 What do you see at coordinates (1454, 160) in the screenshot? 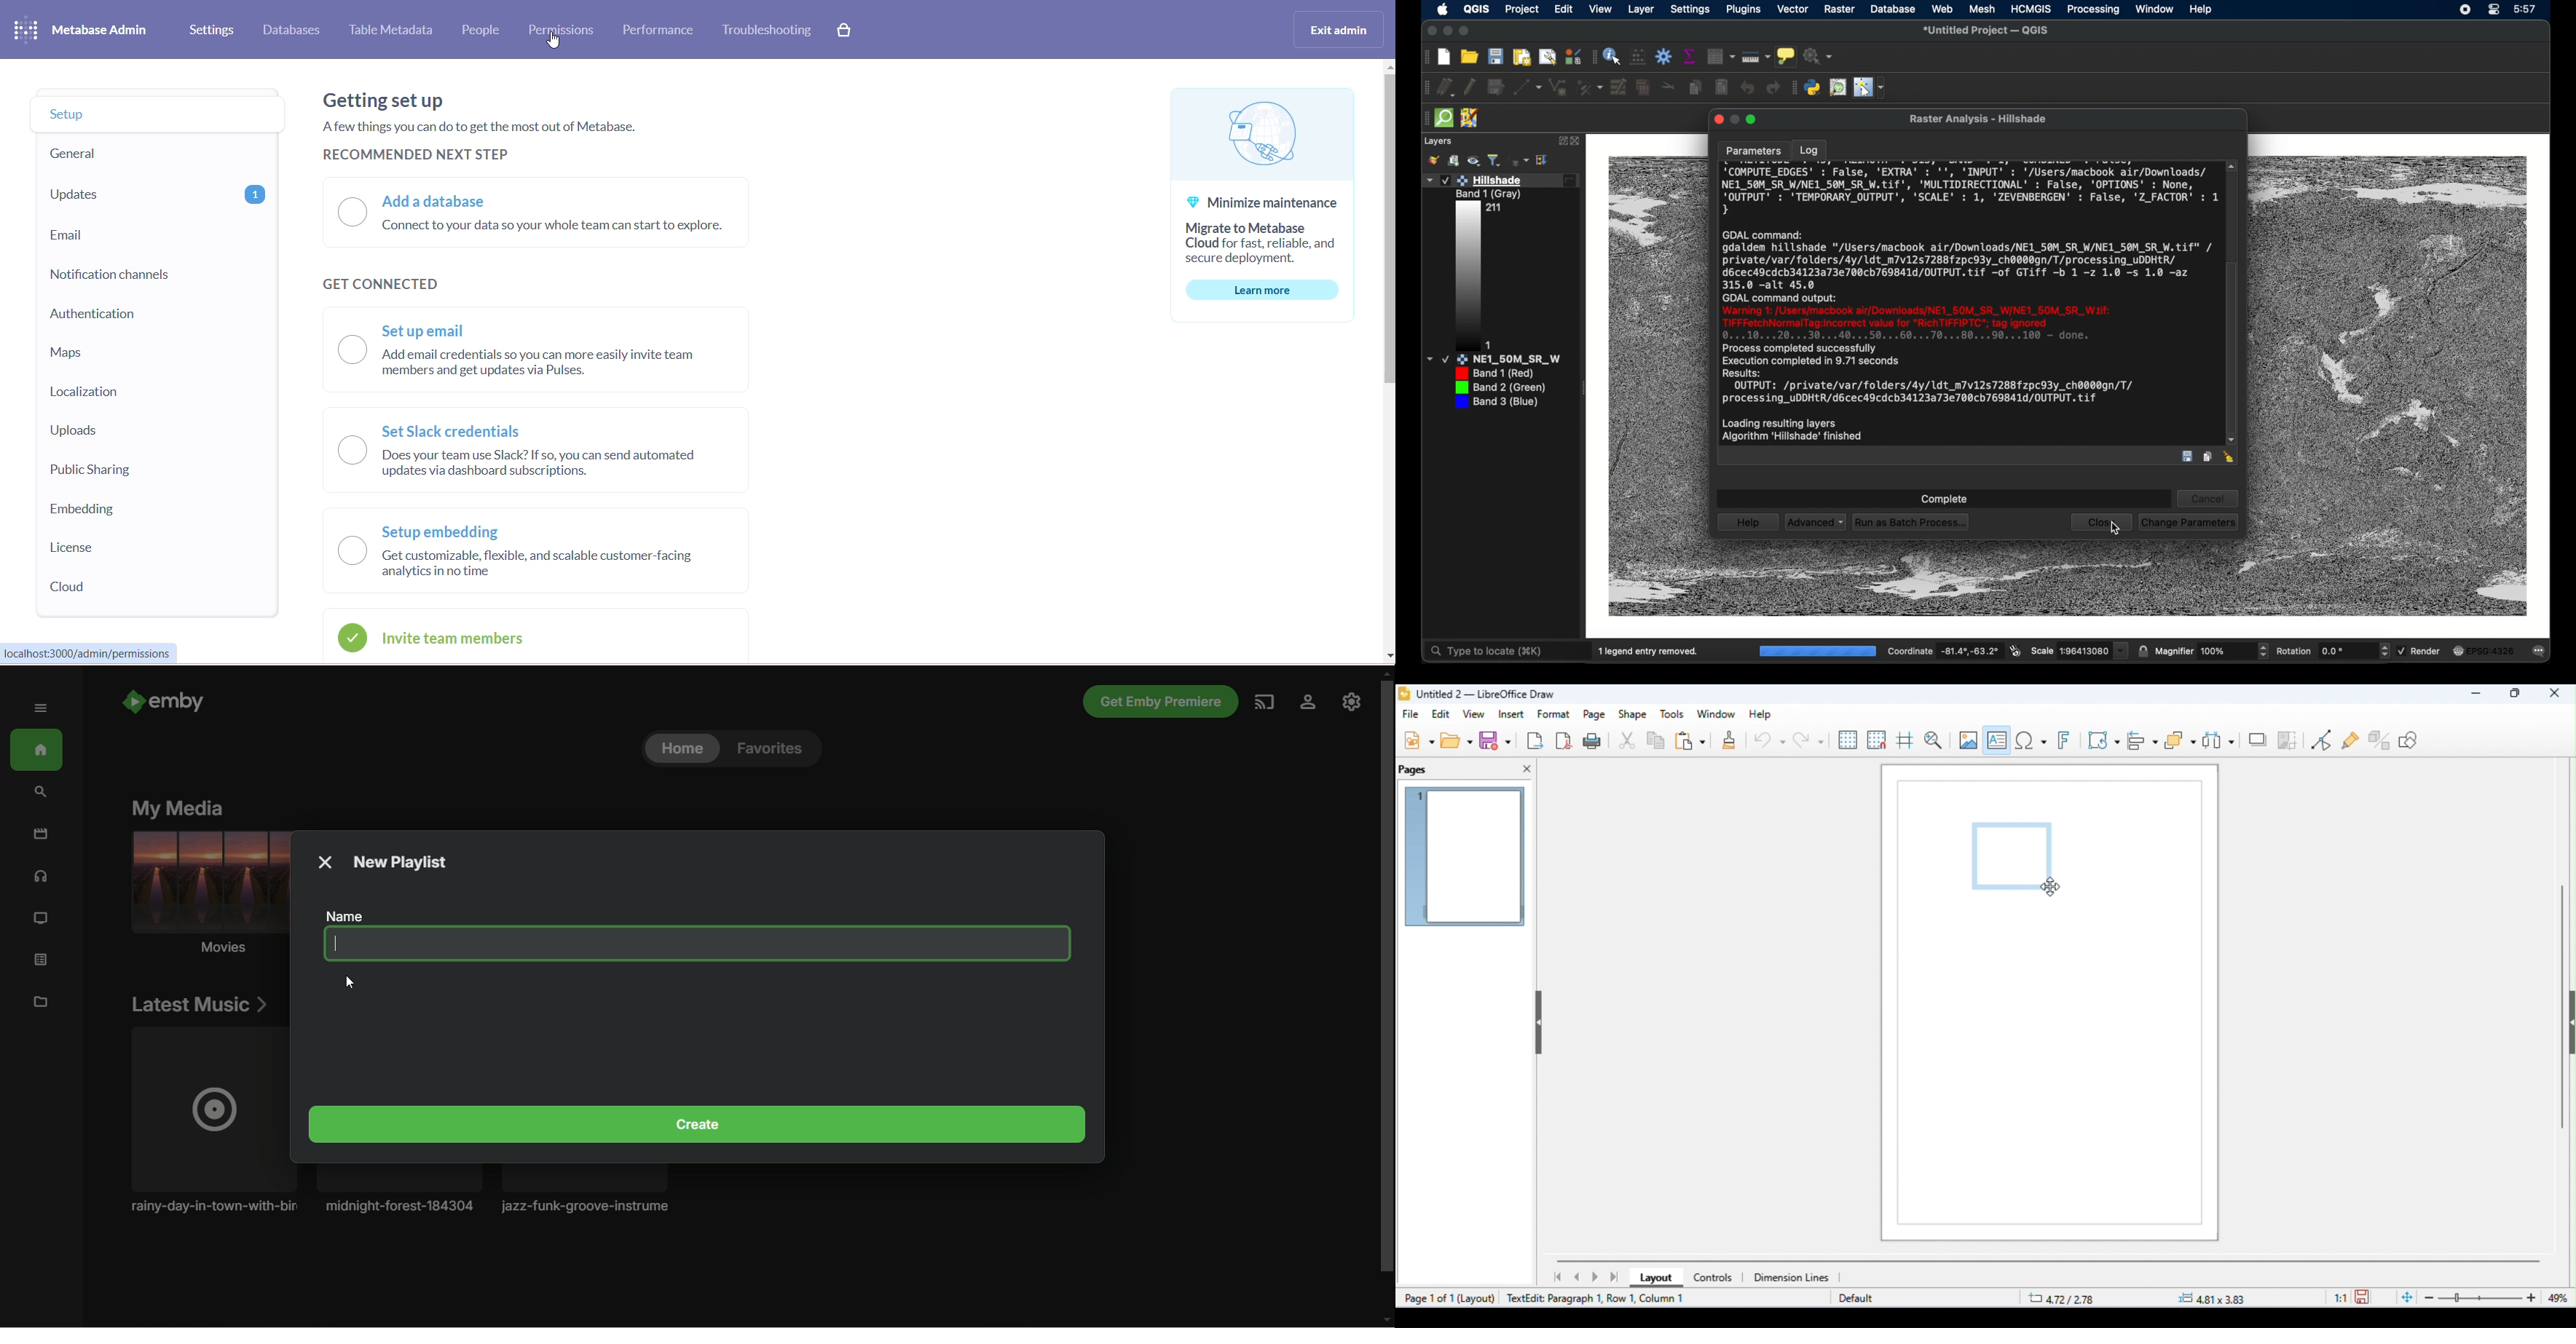
I see `add group` at bounding box center [1454, 160].